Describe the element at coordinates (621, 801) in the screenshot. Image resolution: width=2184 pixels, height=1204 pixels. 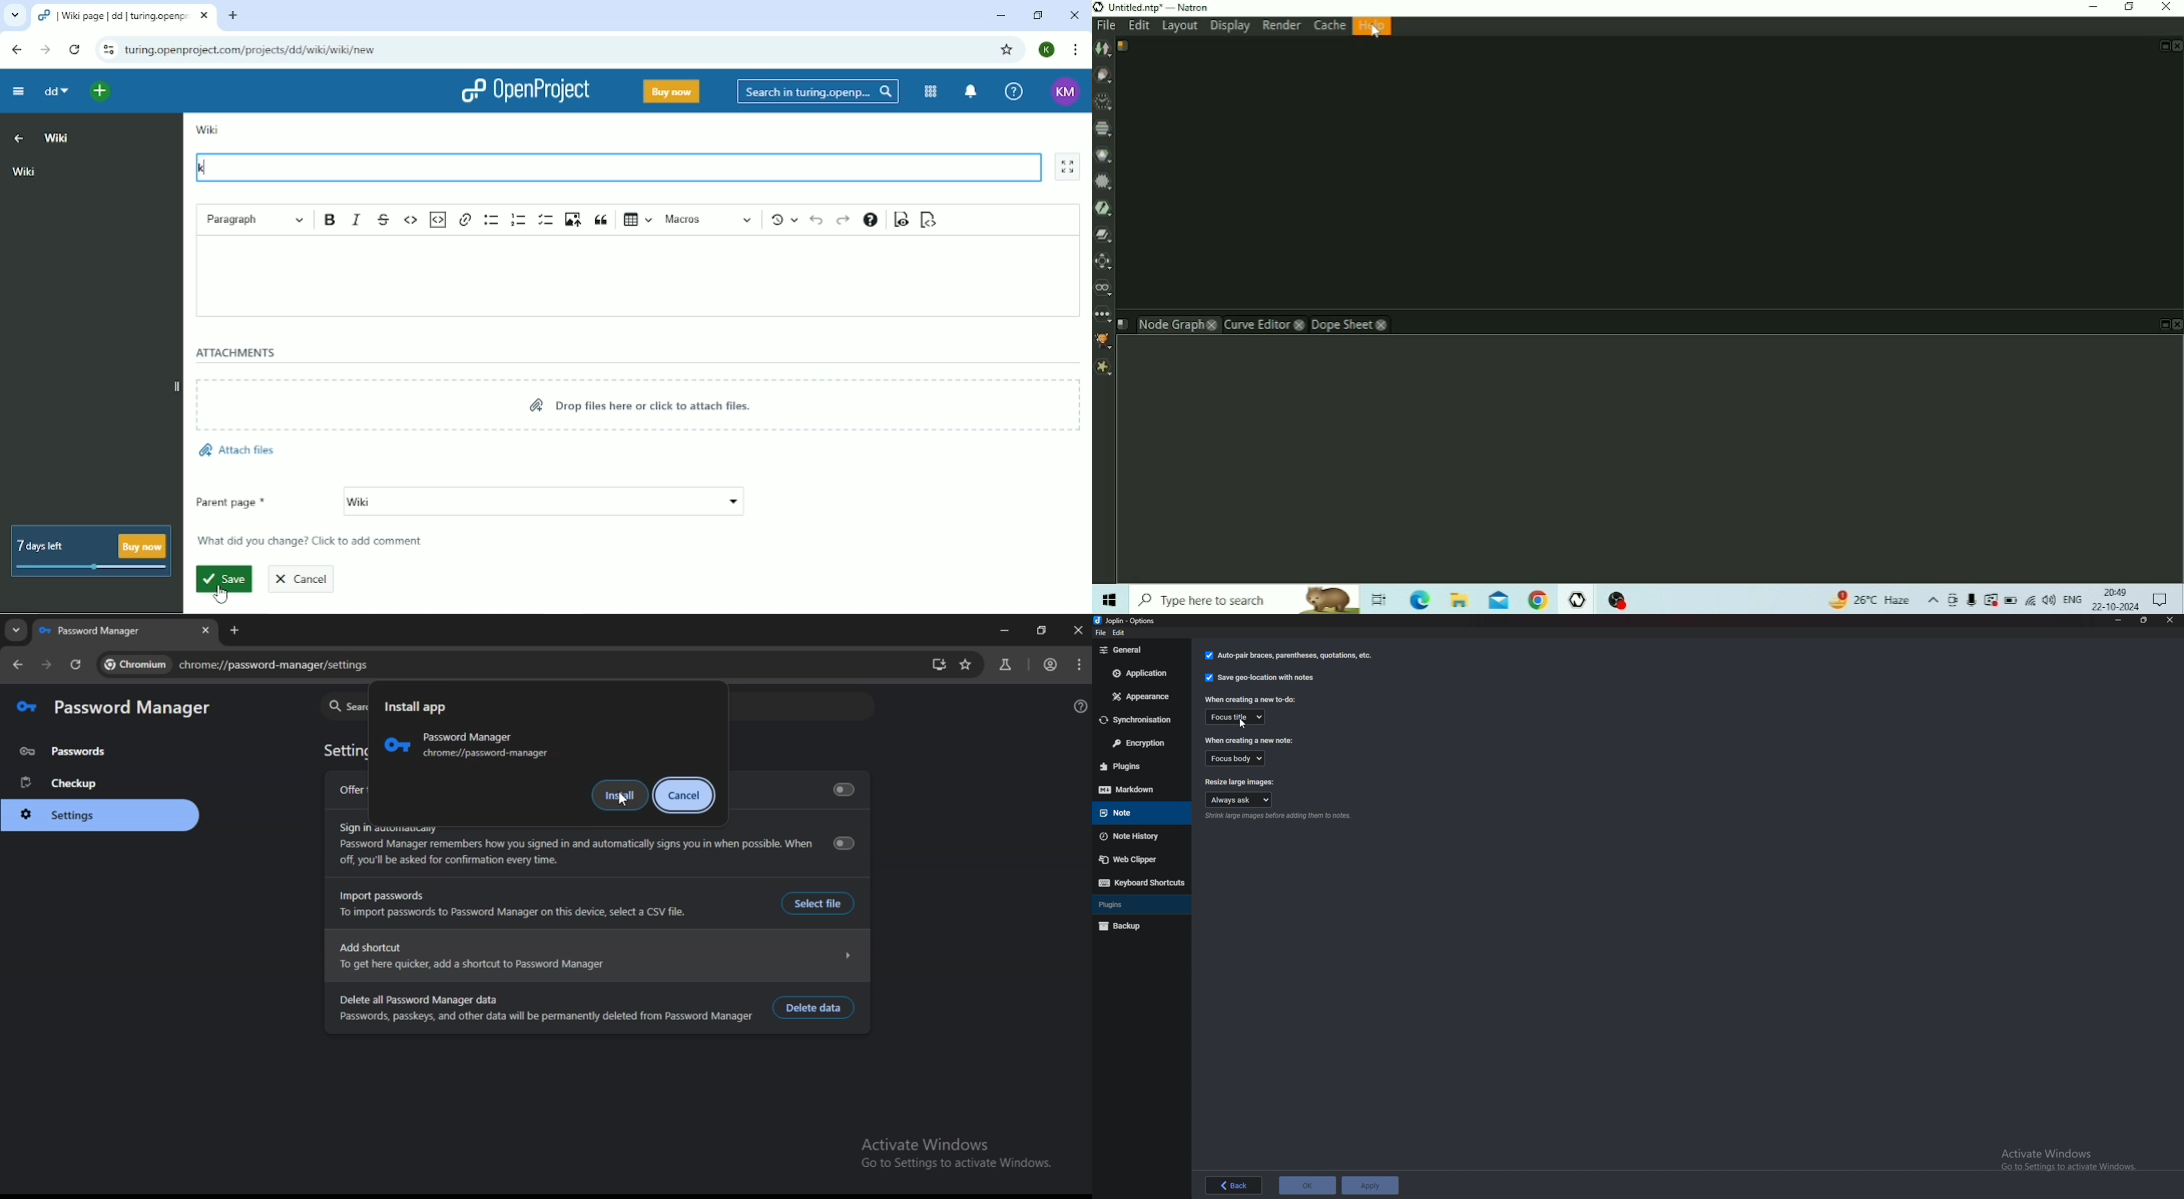
I see `cursor` at that location.